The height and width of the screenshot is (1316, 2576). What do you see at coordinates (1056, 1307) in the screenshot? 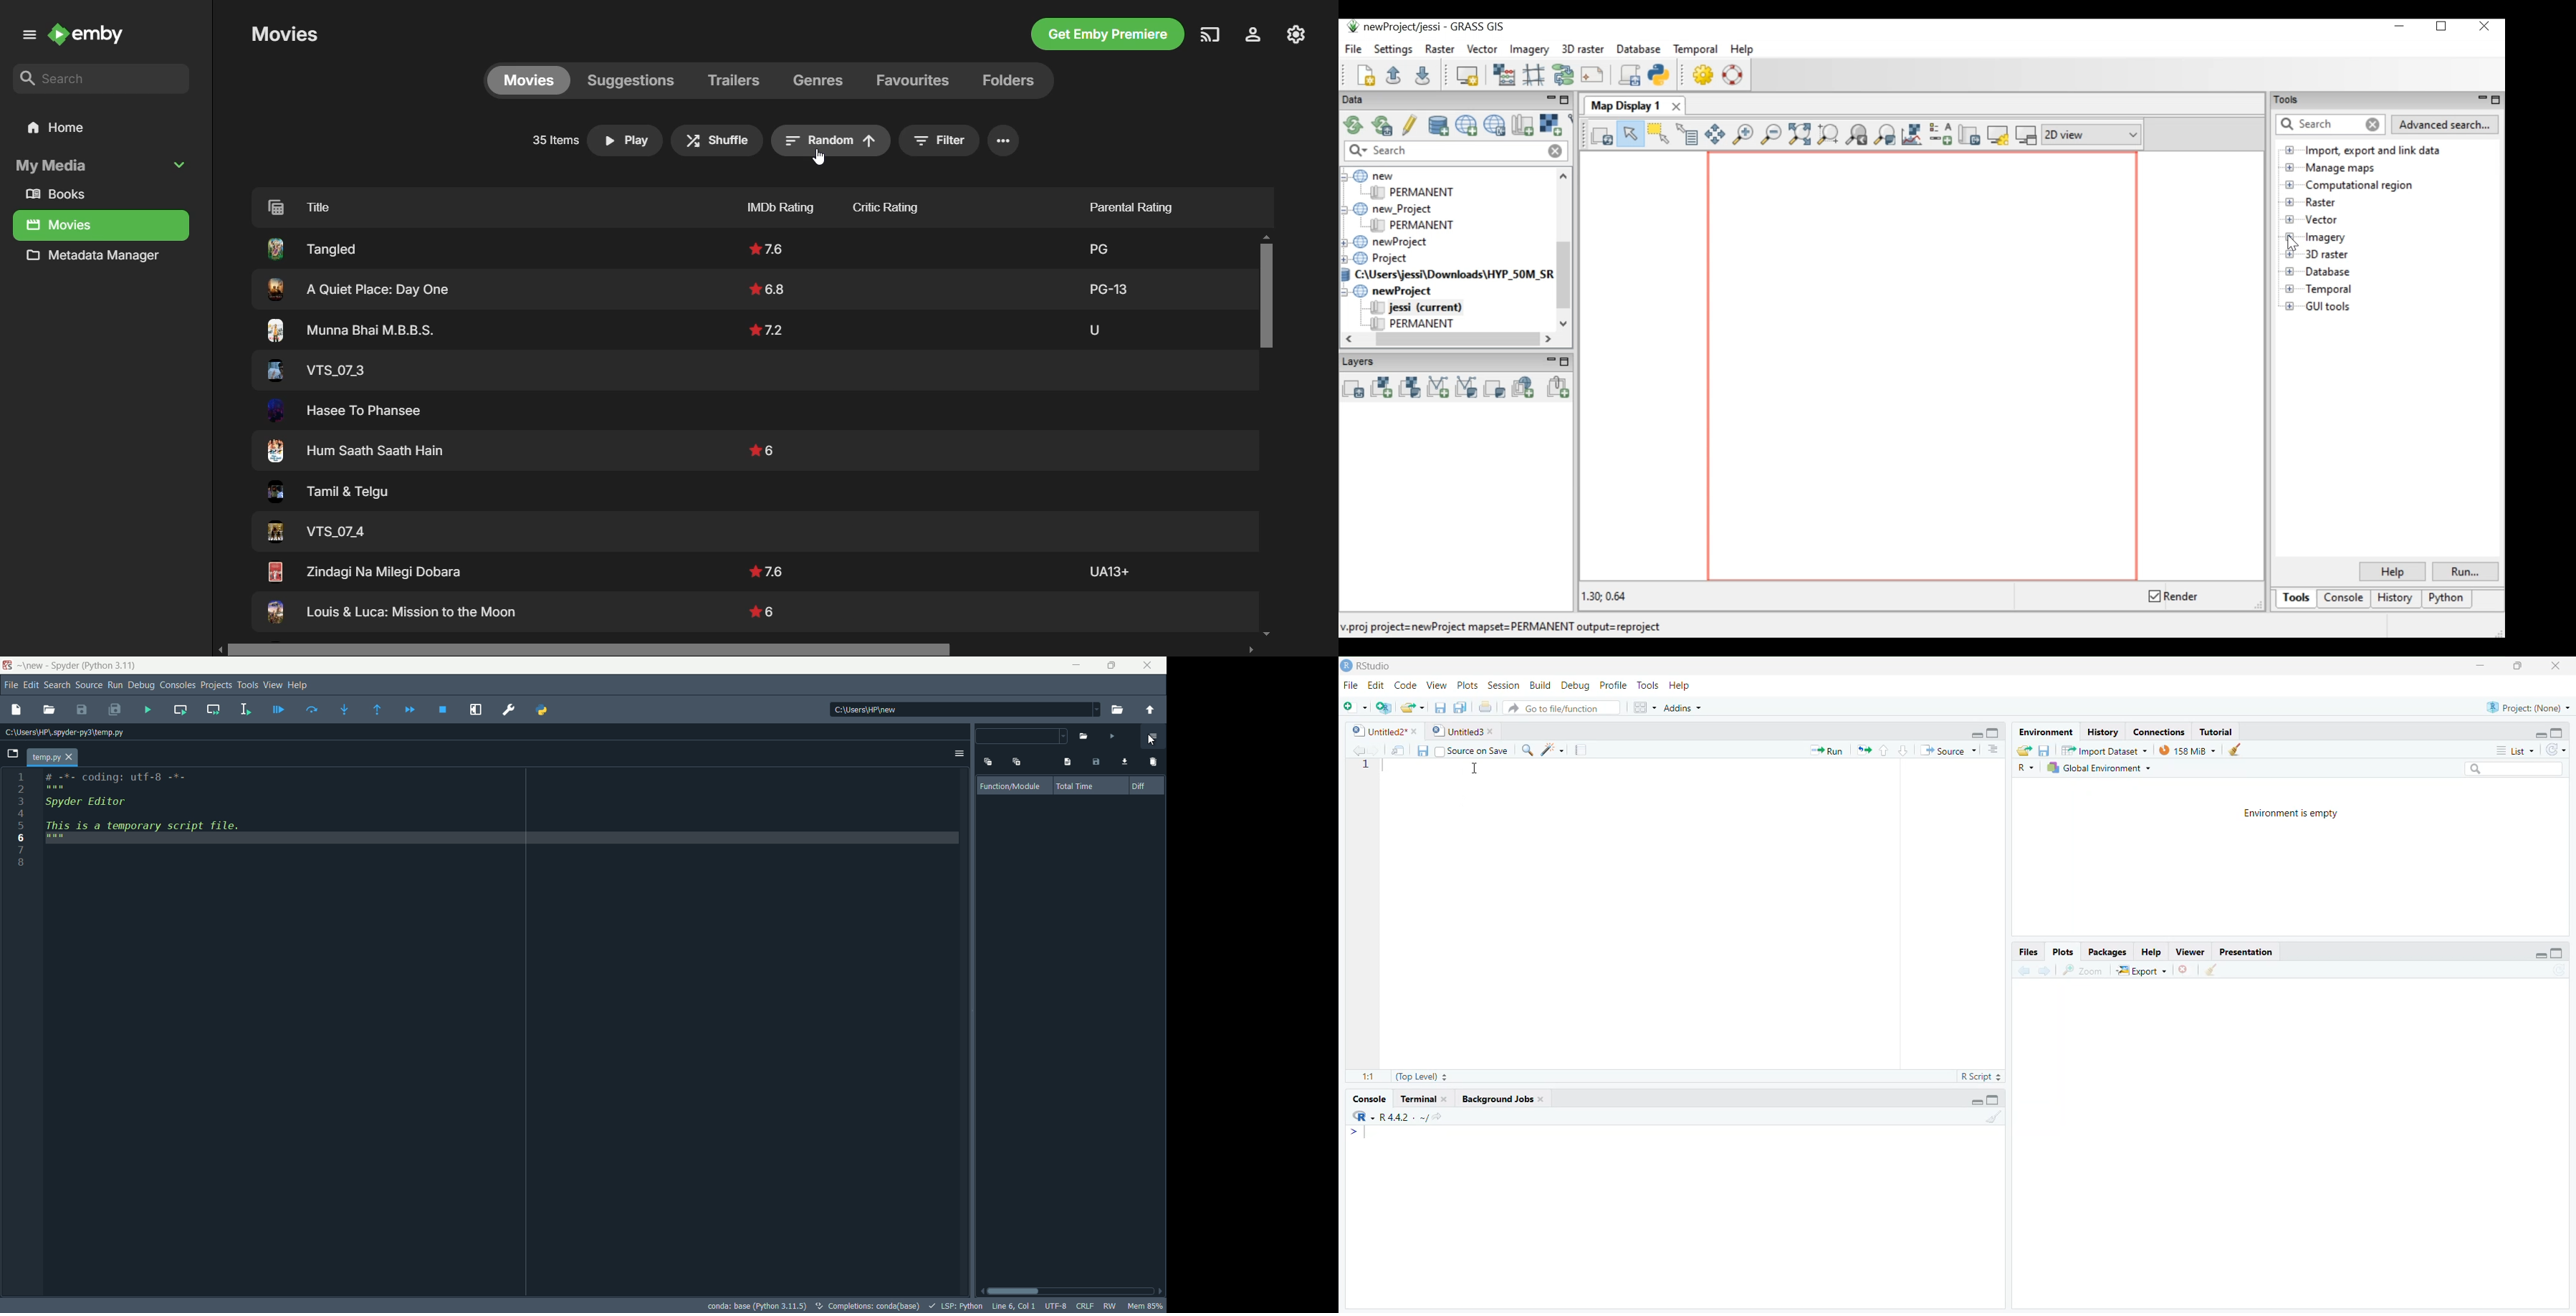
I see `file encoding` at bounding box center [1056, 1307].